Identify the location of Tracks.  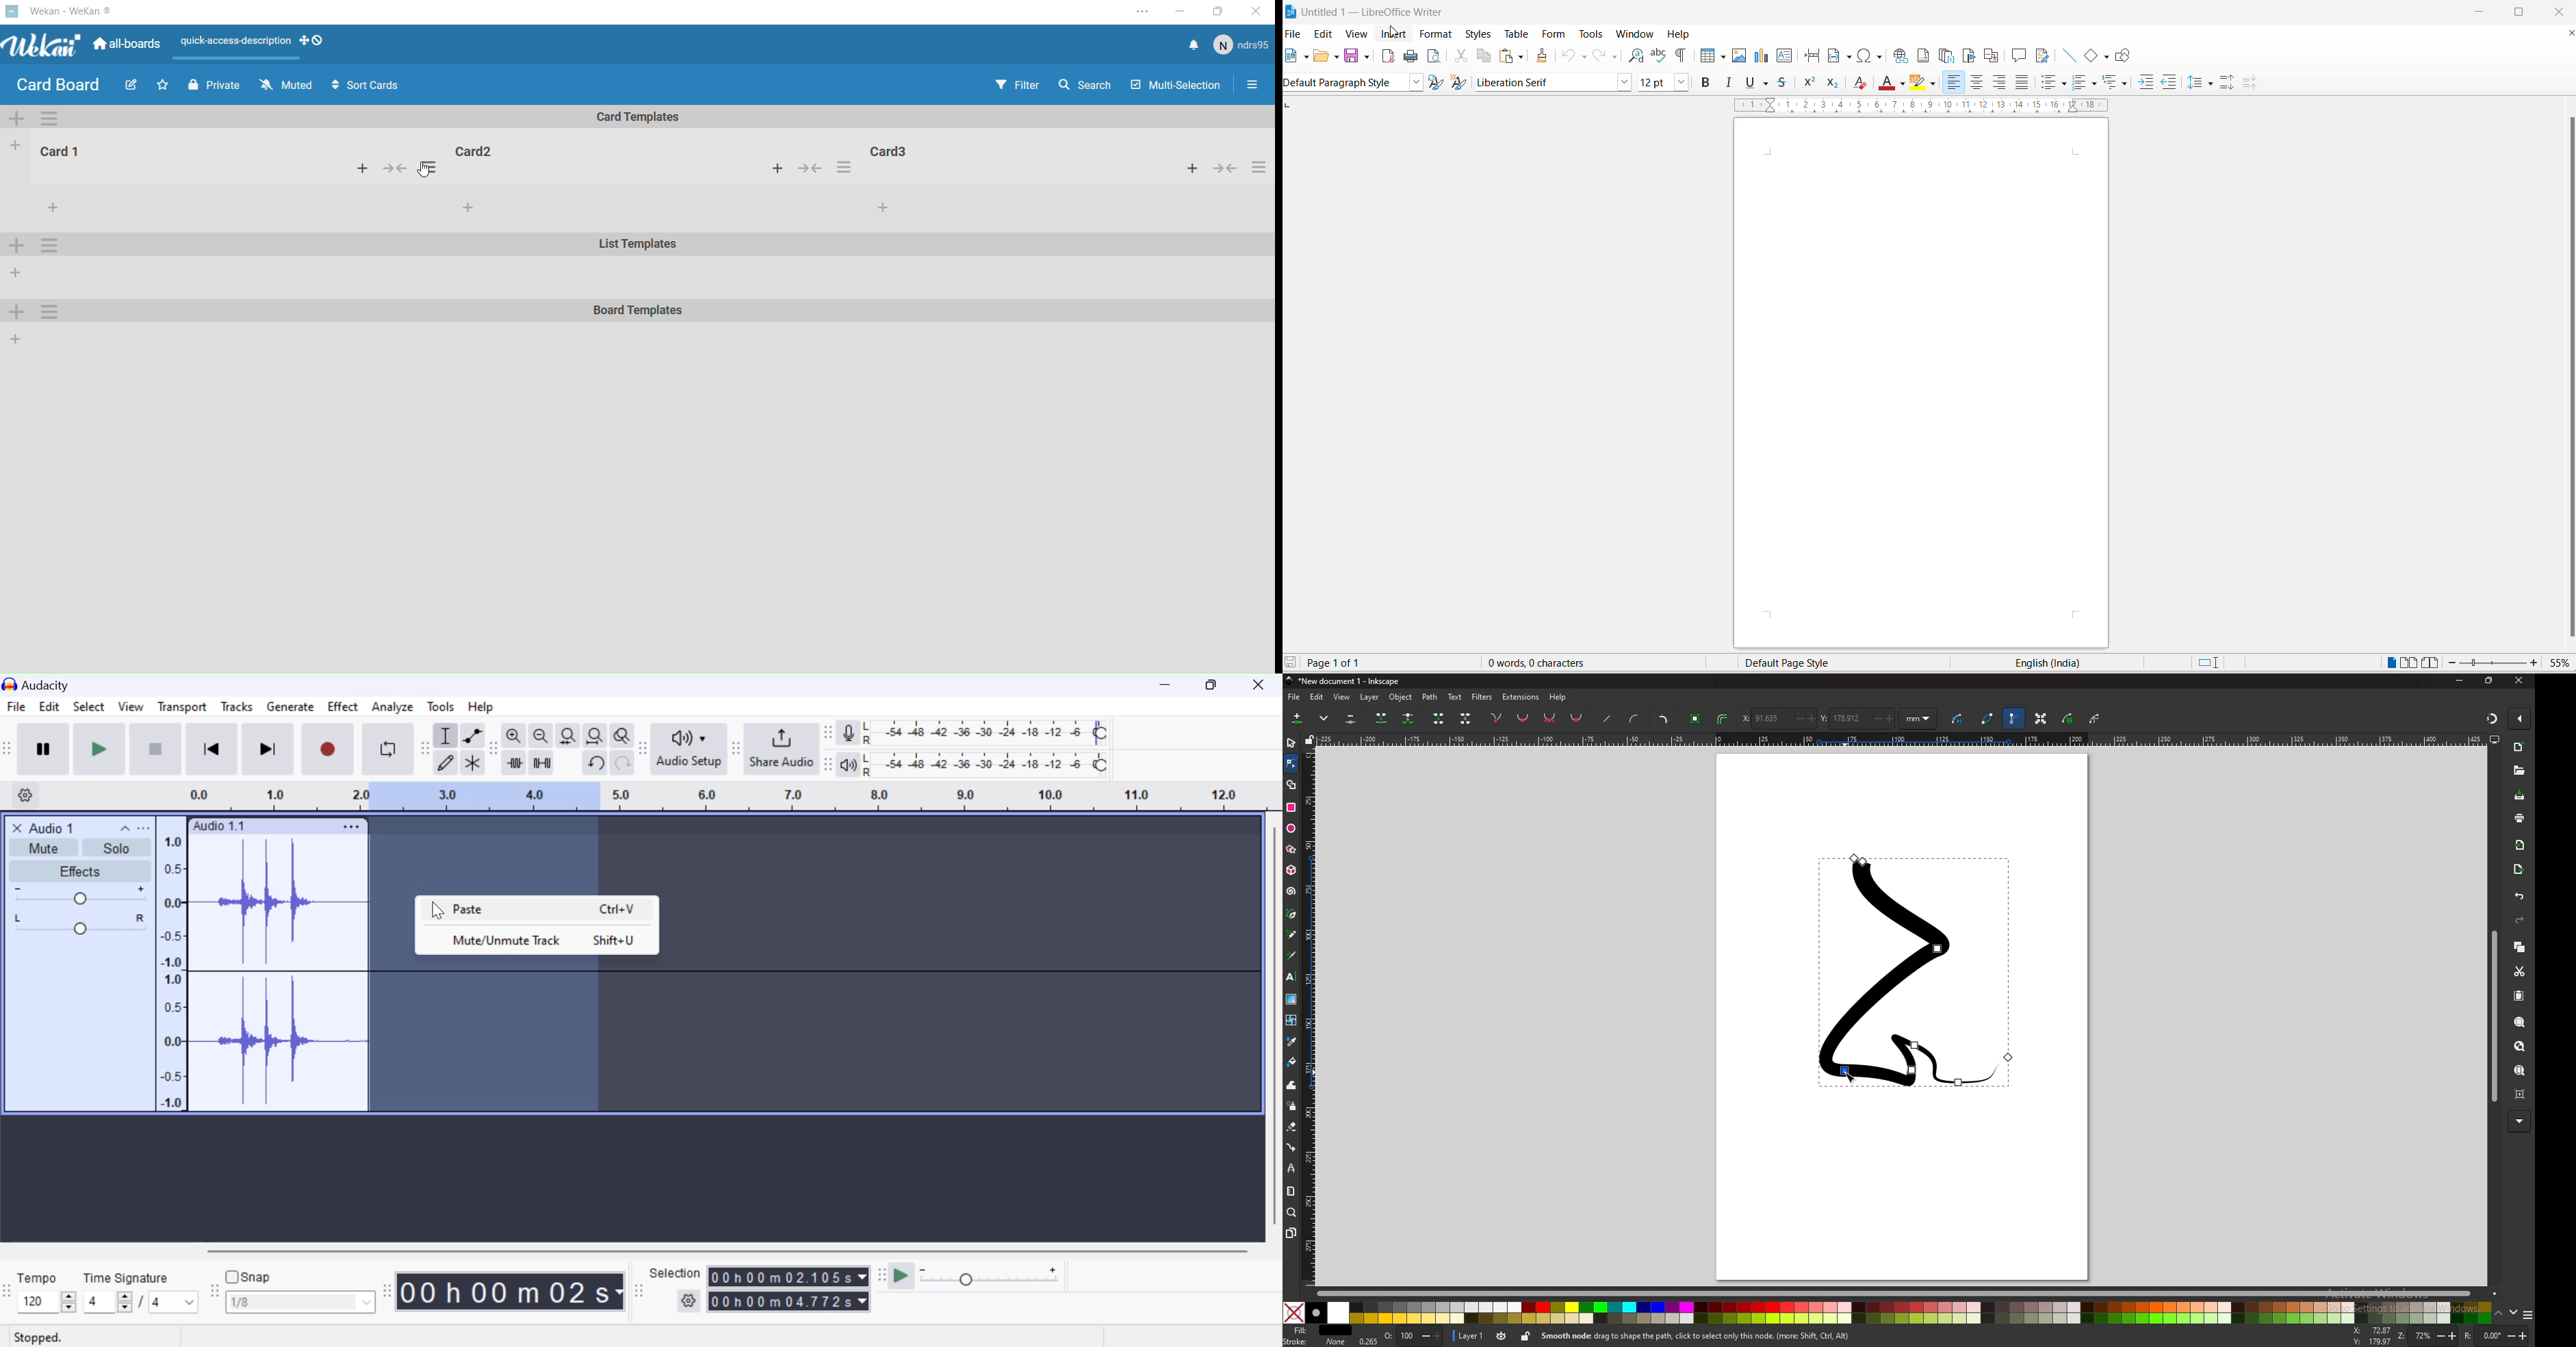
(237, 710).